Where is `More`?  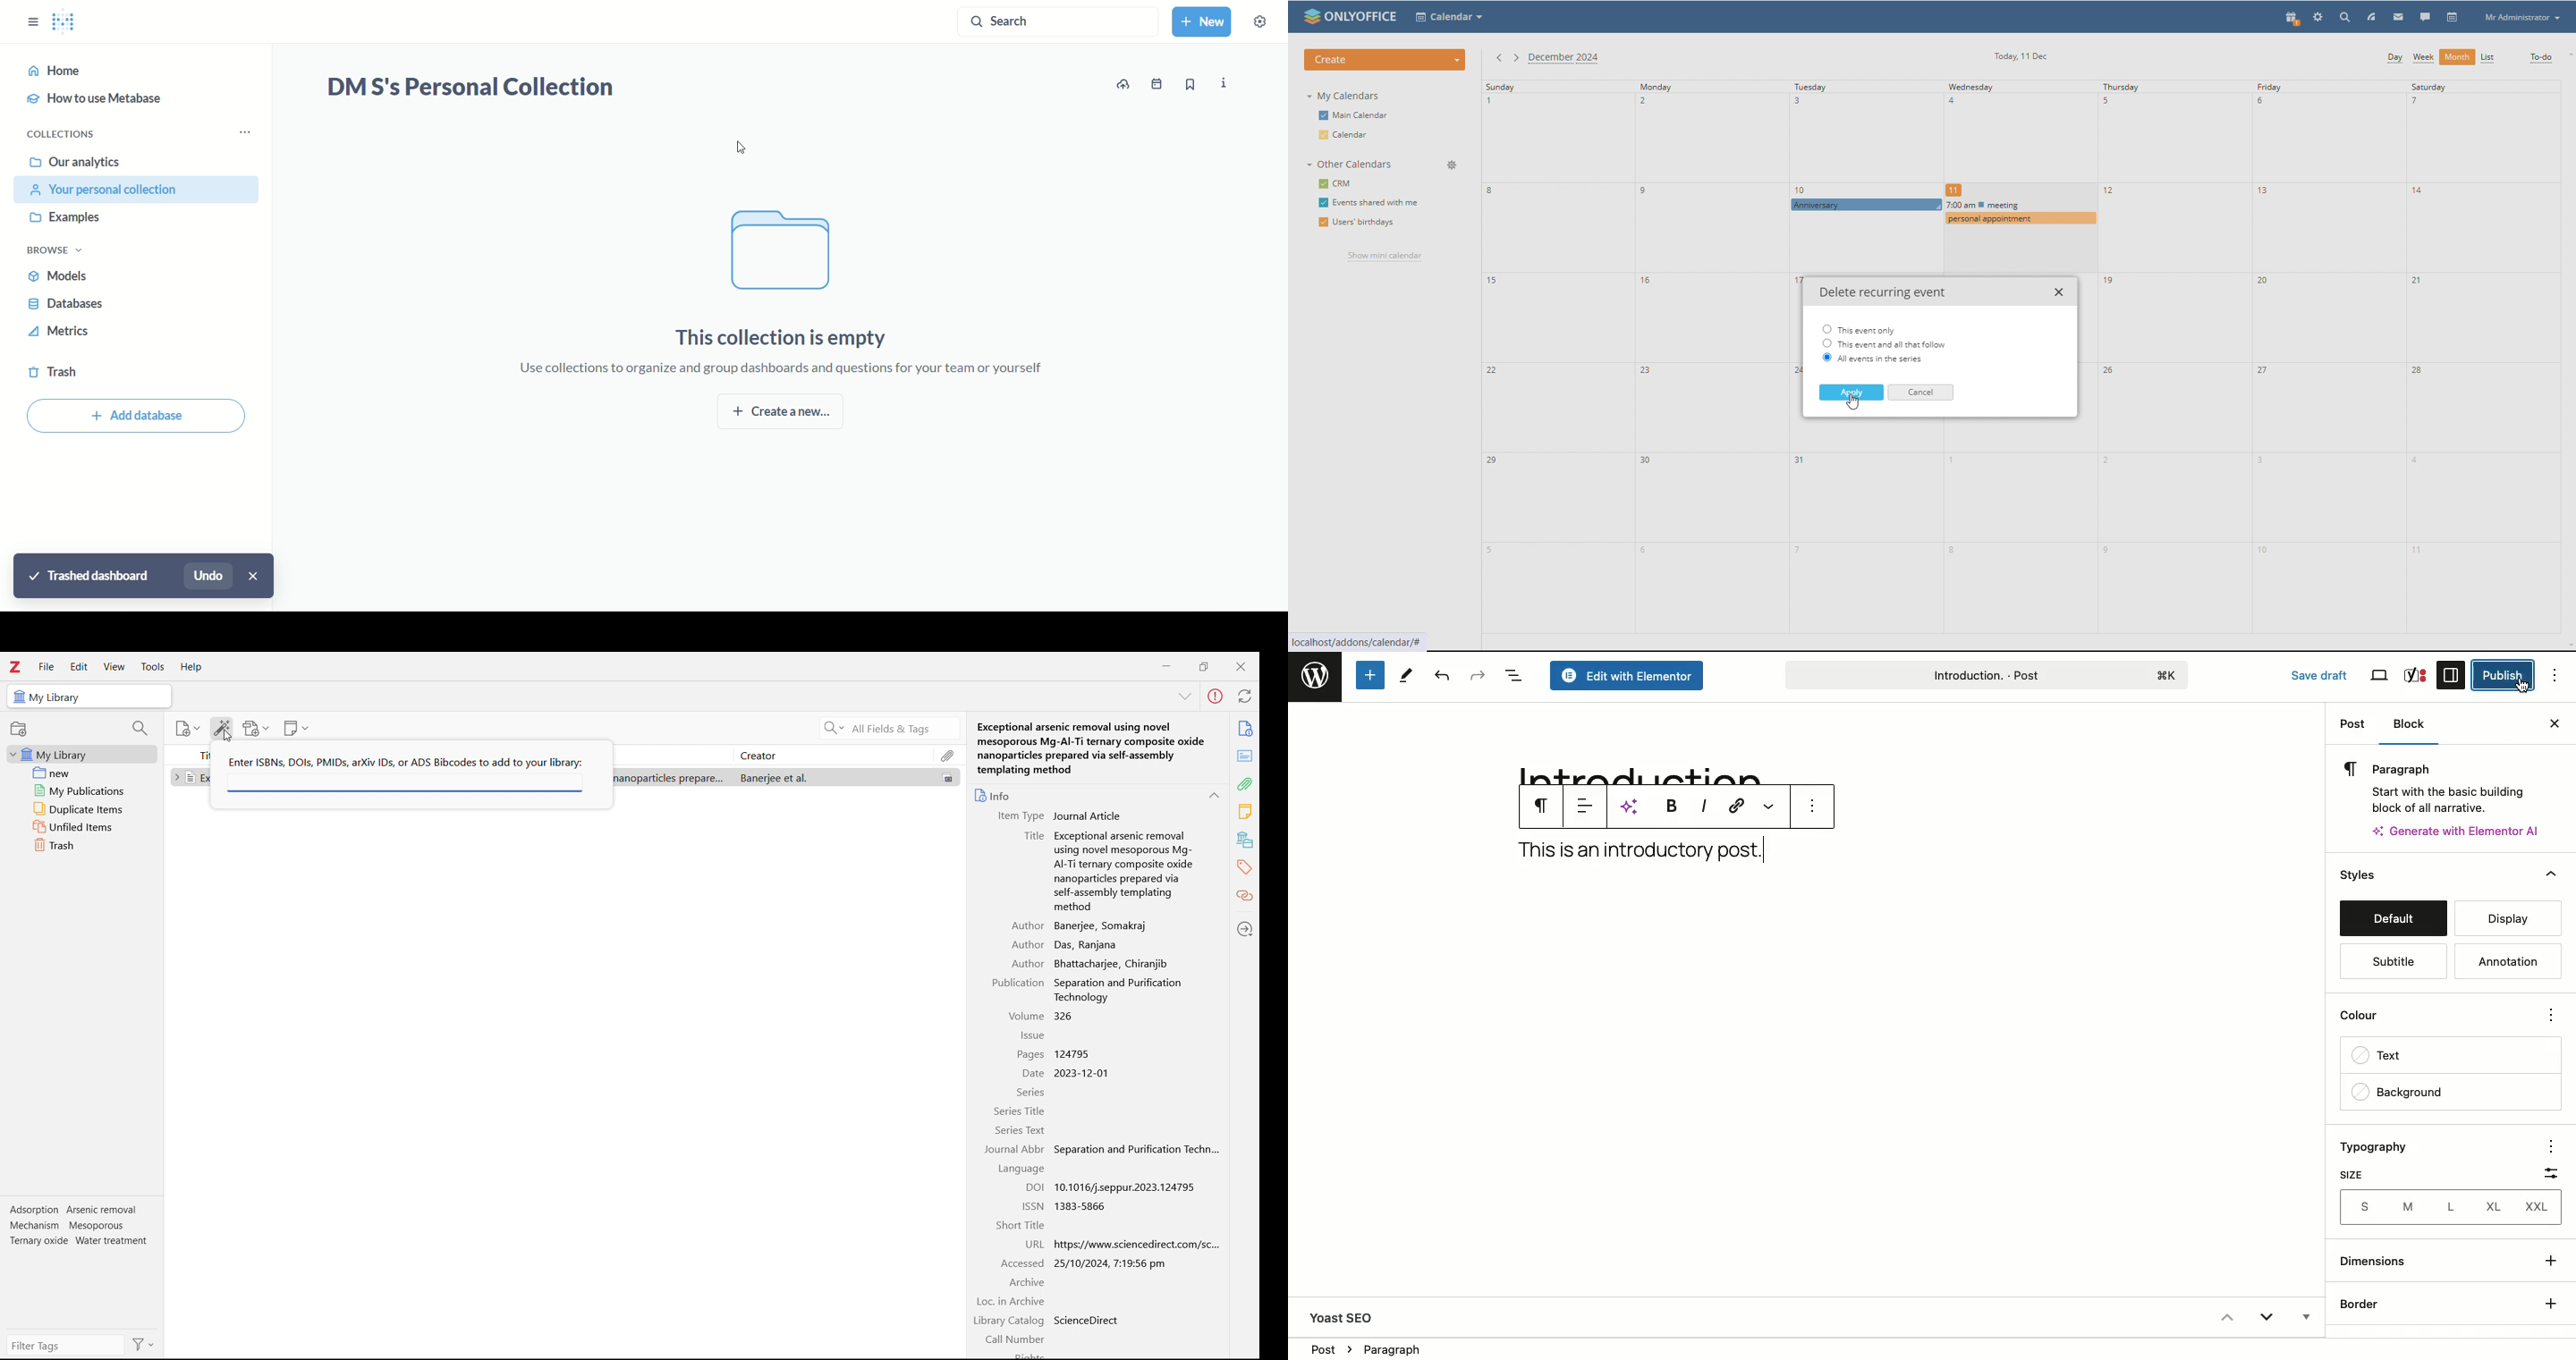
More is located at coordinates (1772, 807).